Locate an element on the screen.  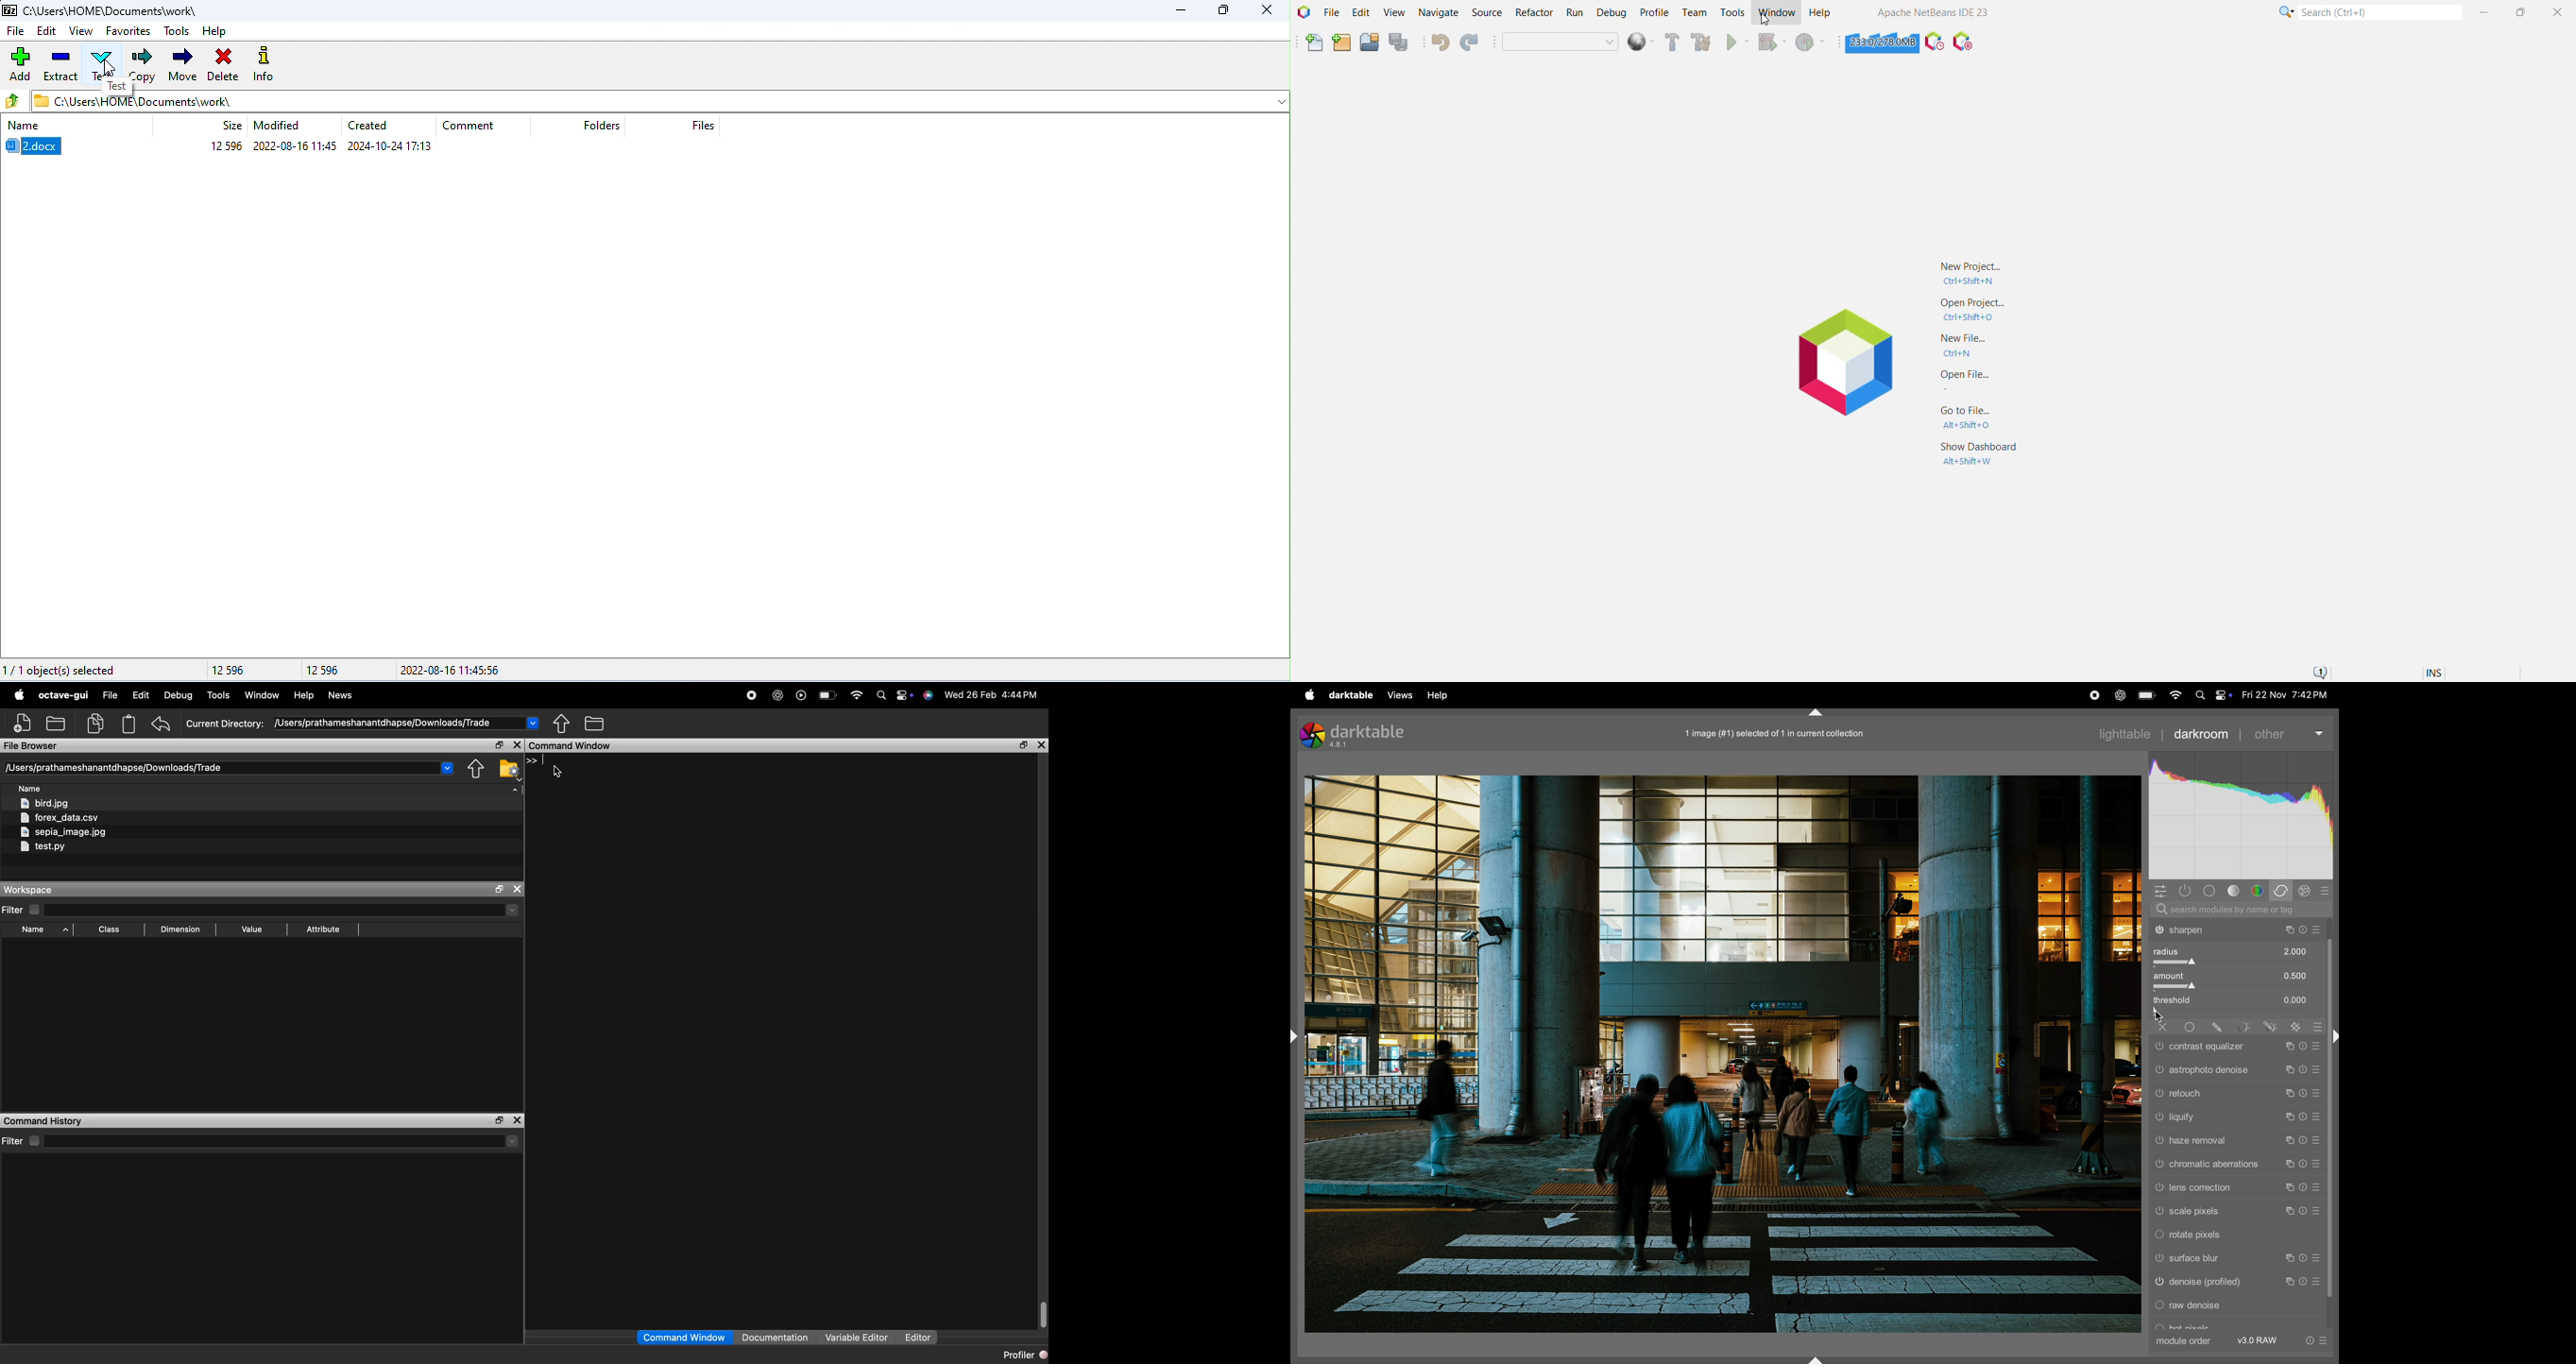
darktable is located at coordinates (1350, 695).